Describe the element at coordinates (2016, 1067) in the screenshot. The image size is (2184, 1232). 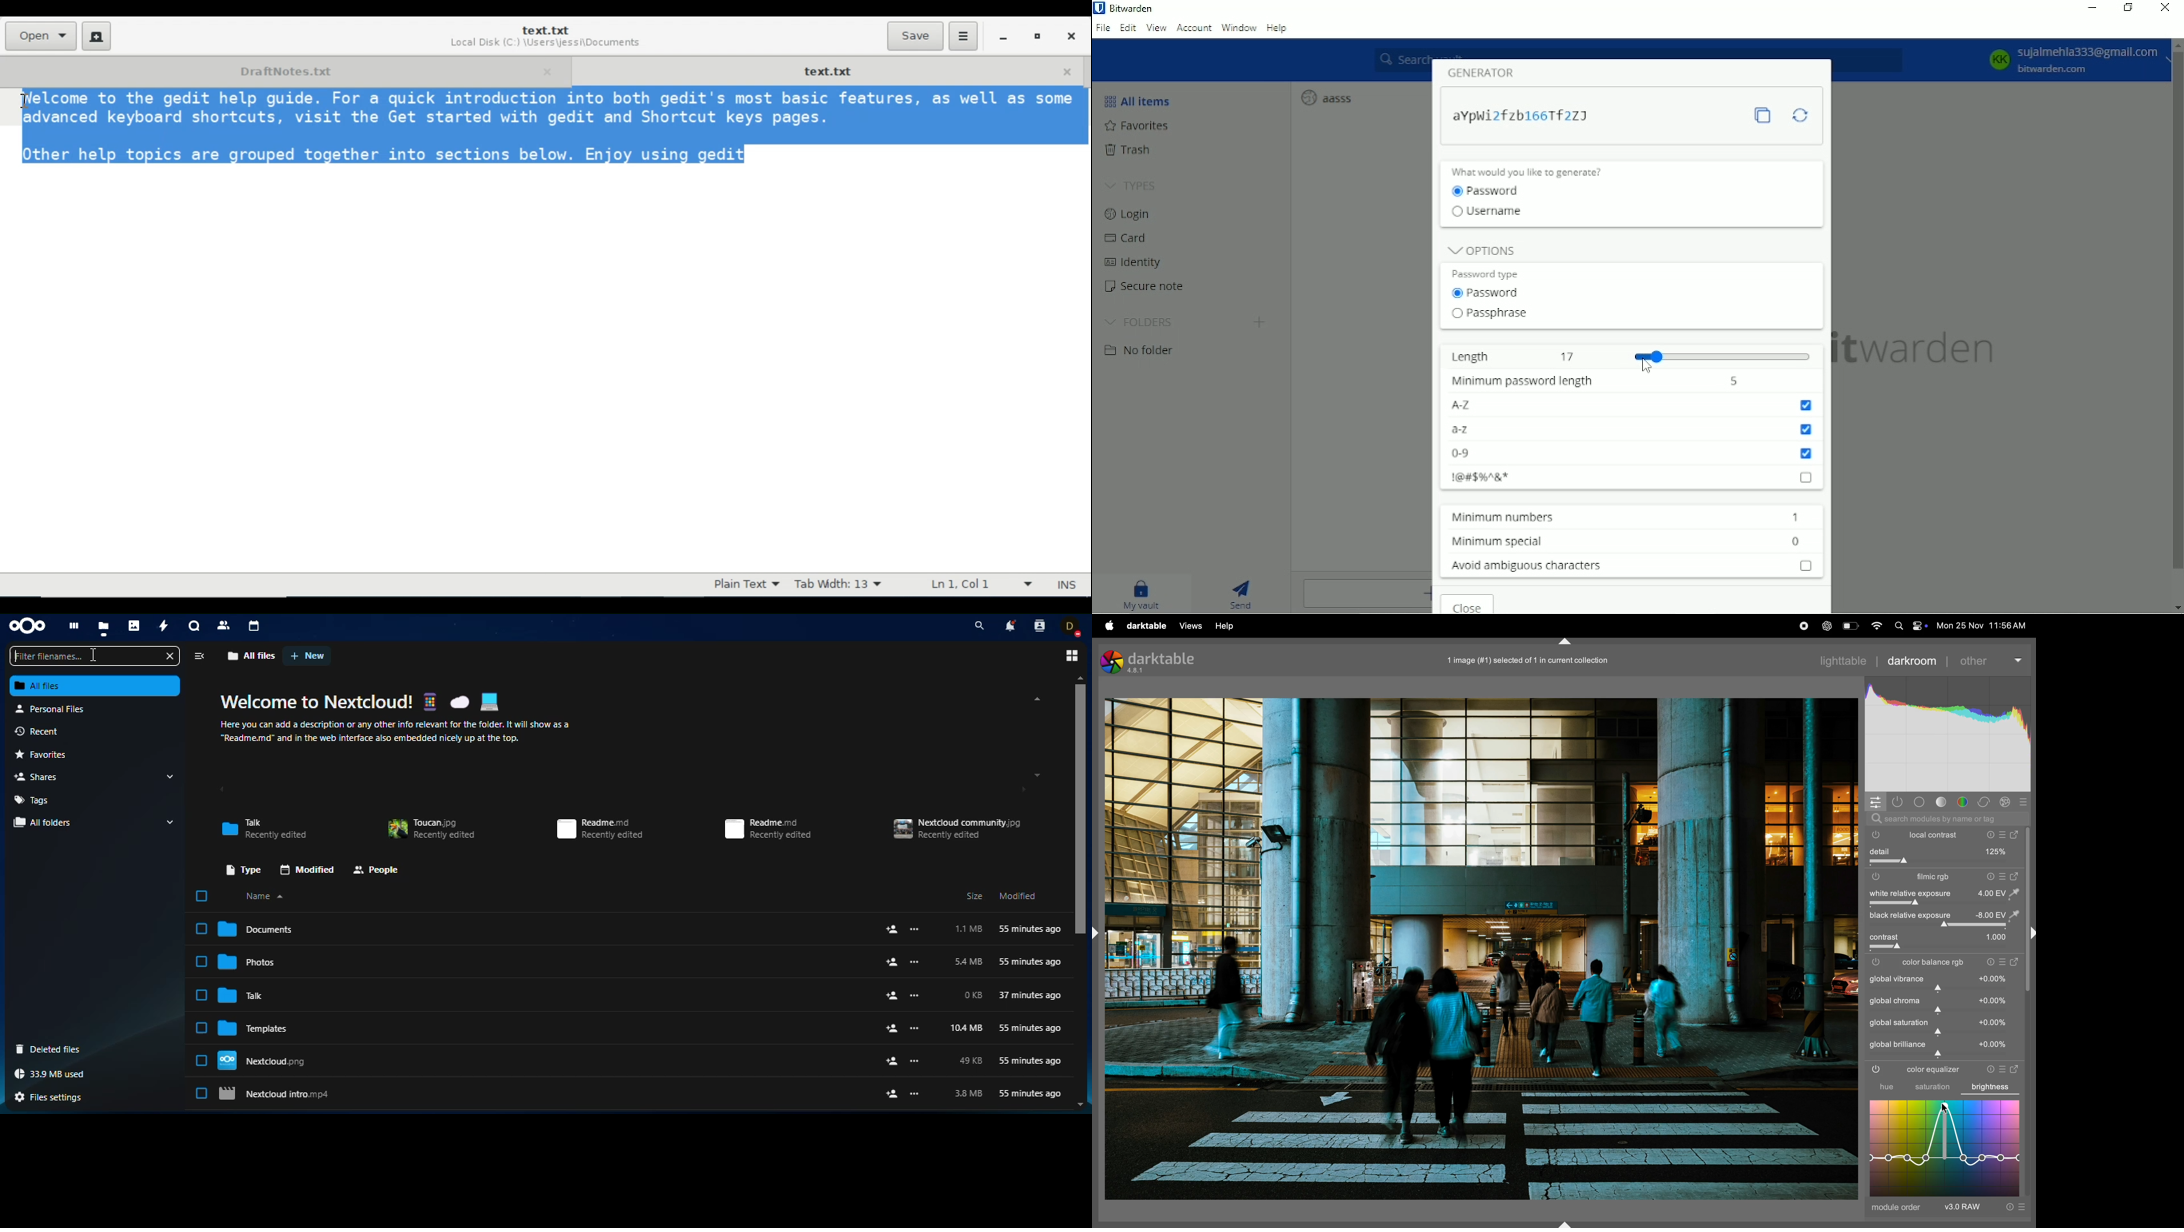
I see `open window` at that location.